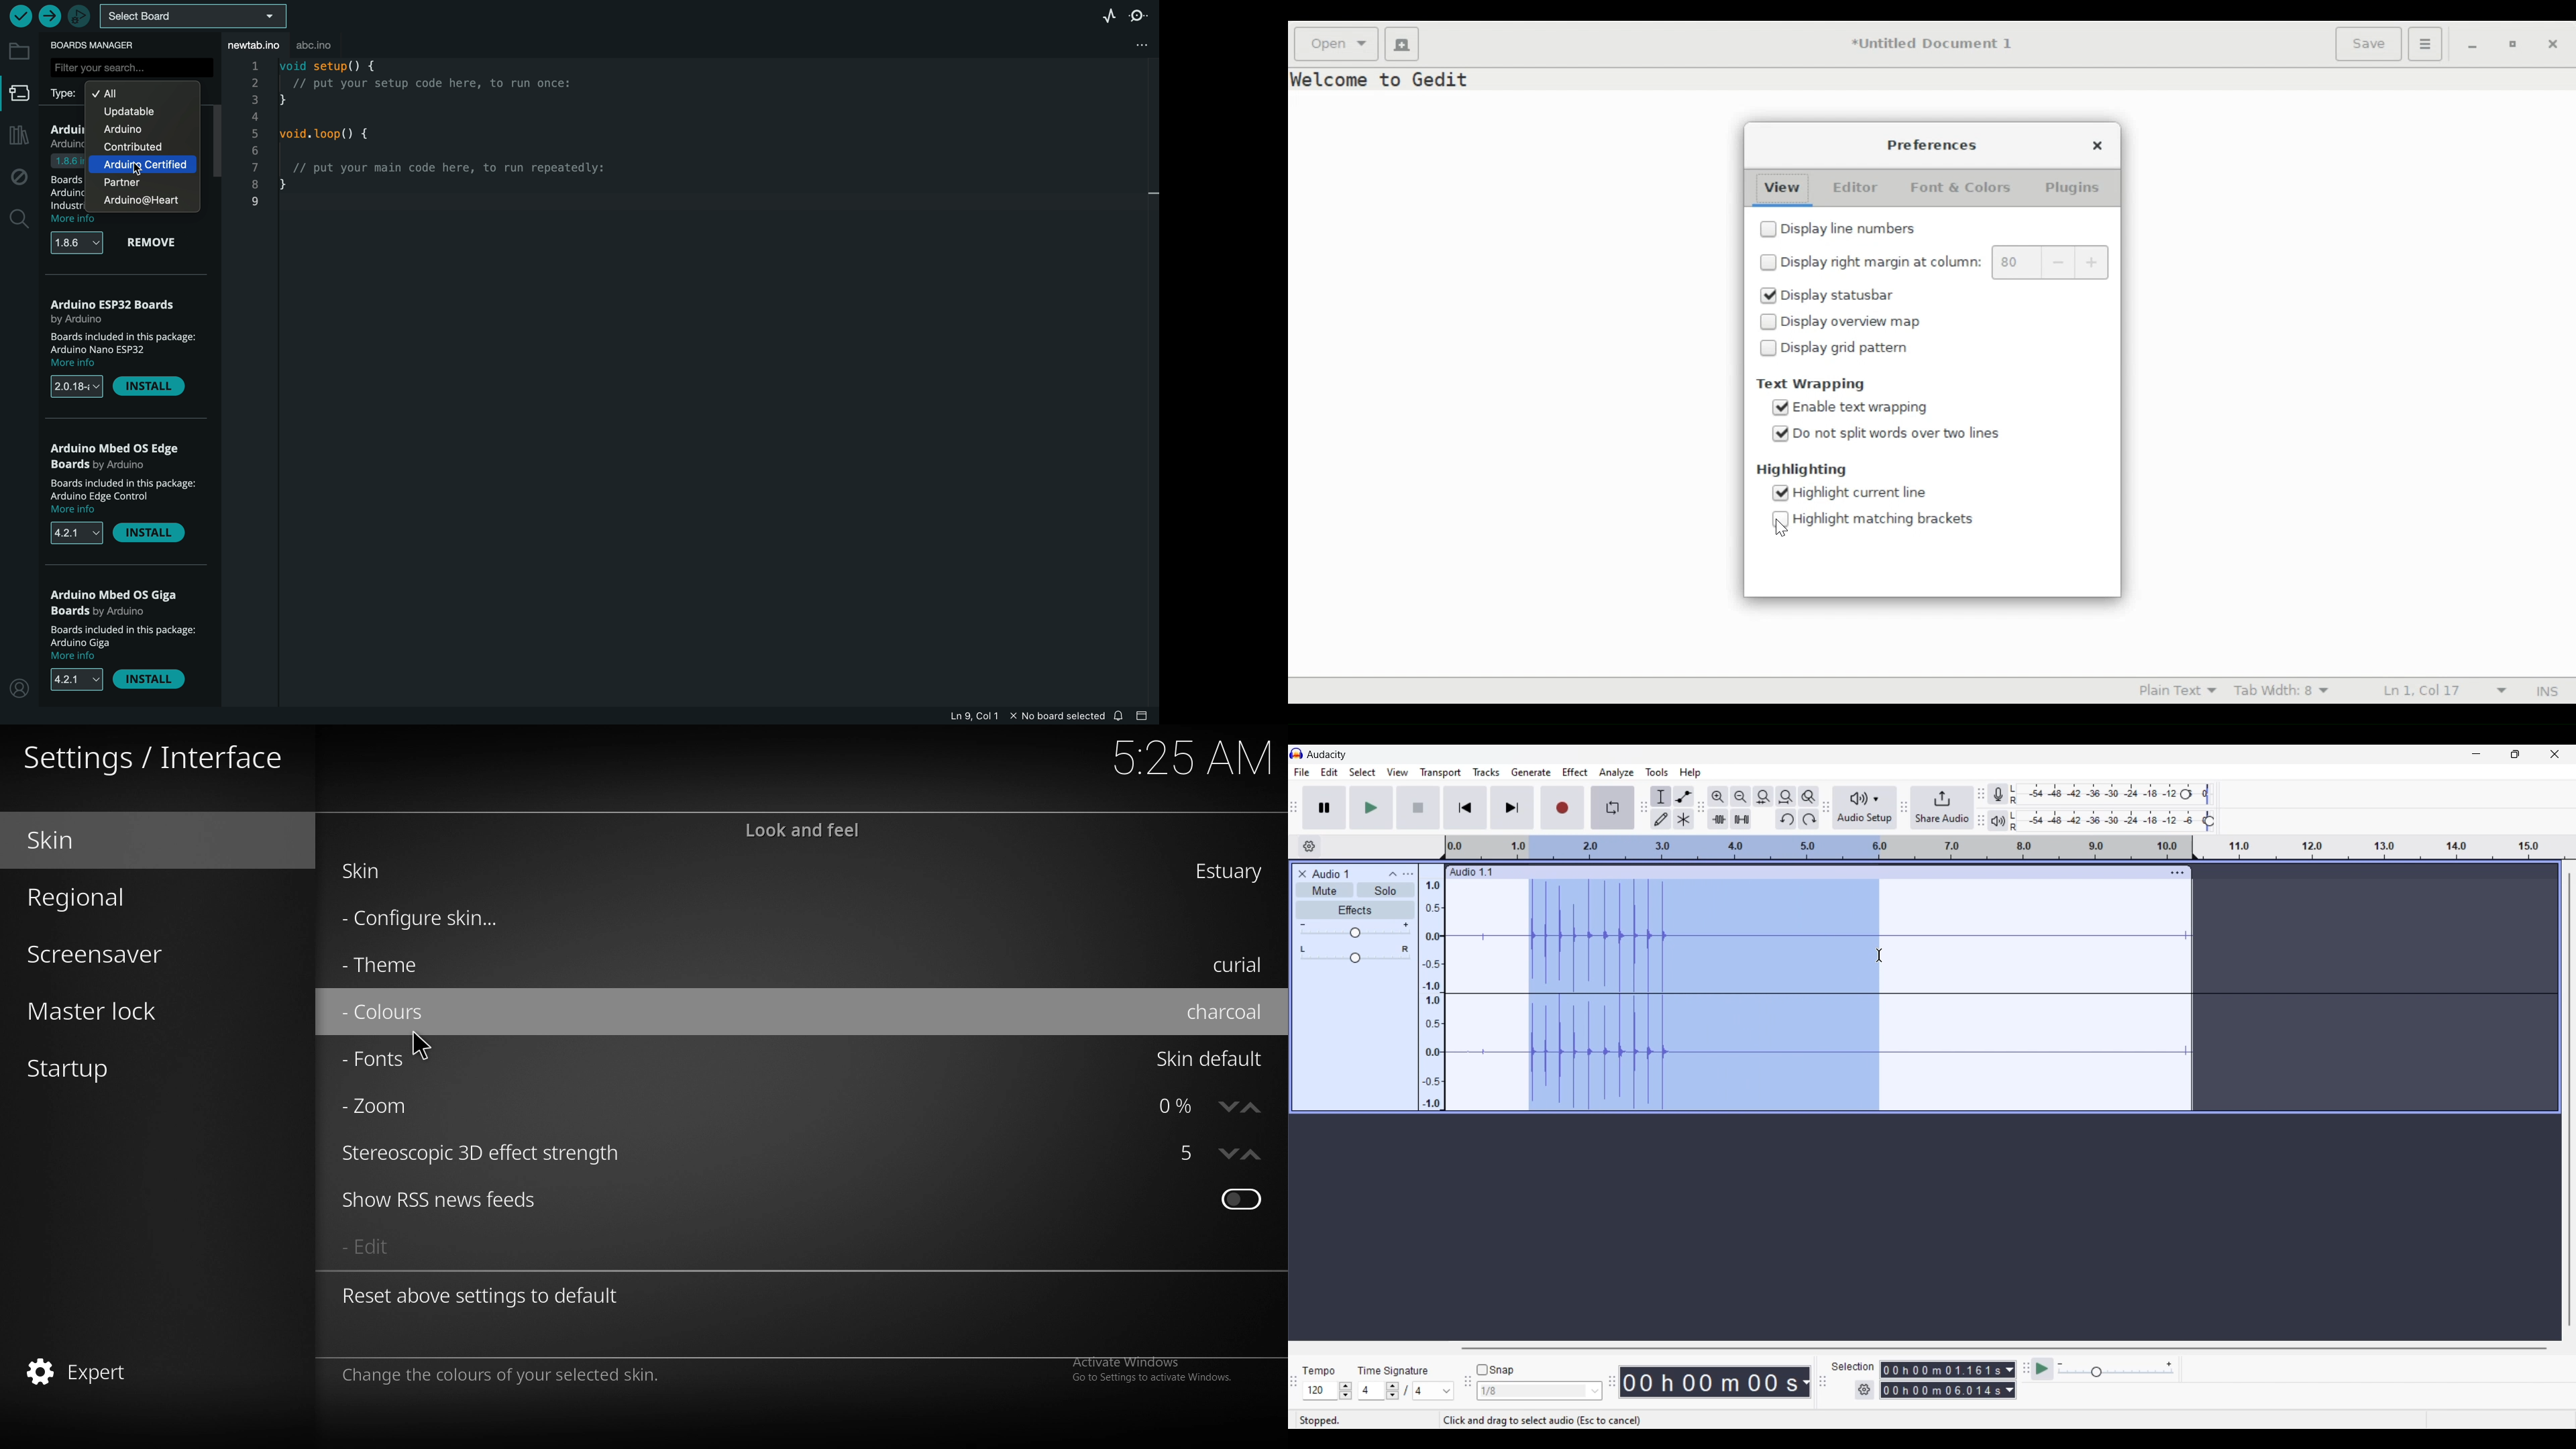 This screenshot has width=2576, height=1456. What do you see at coordinates (1182, 1156) in the screenshot?
I see `strereoscopic 3d effect strength` at bounding box center [1182, 1156].